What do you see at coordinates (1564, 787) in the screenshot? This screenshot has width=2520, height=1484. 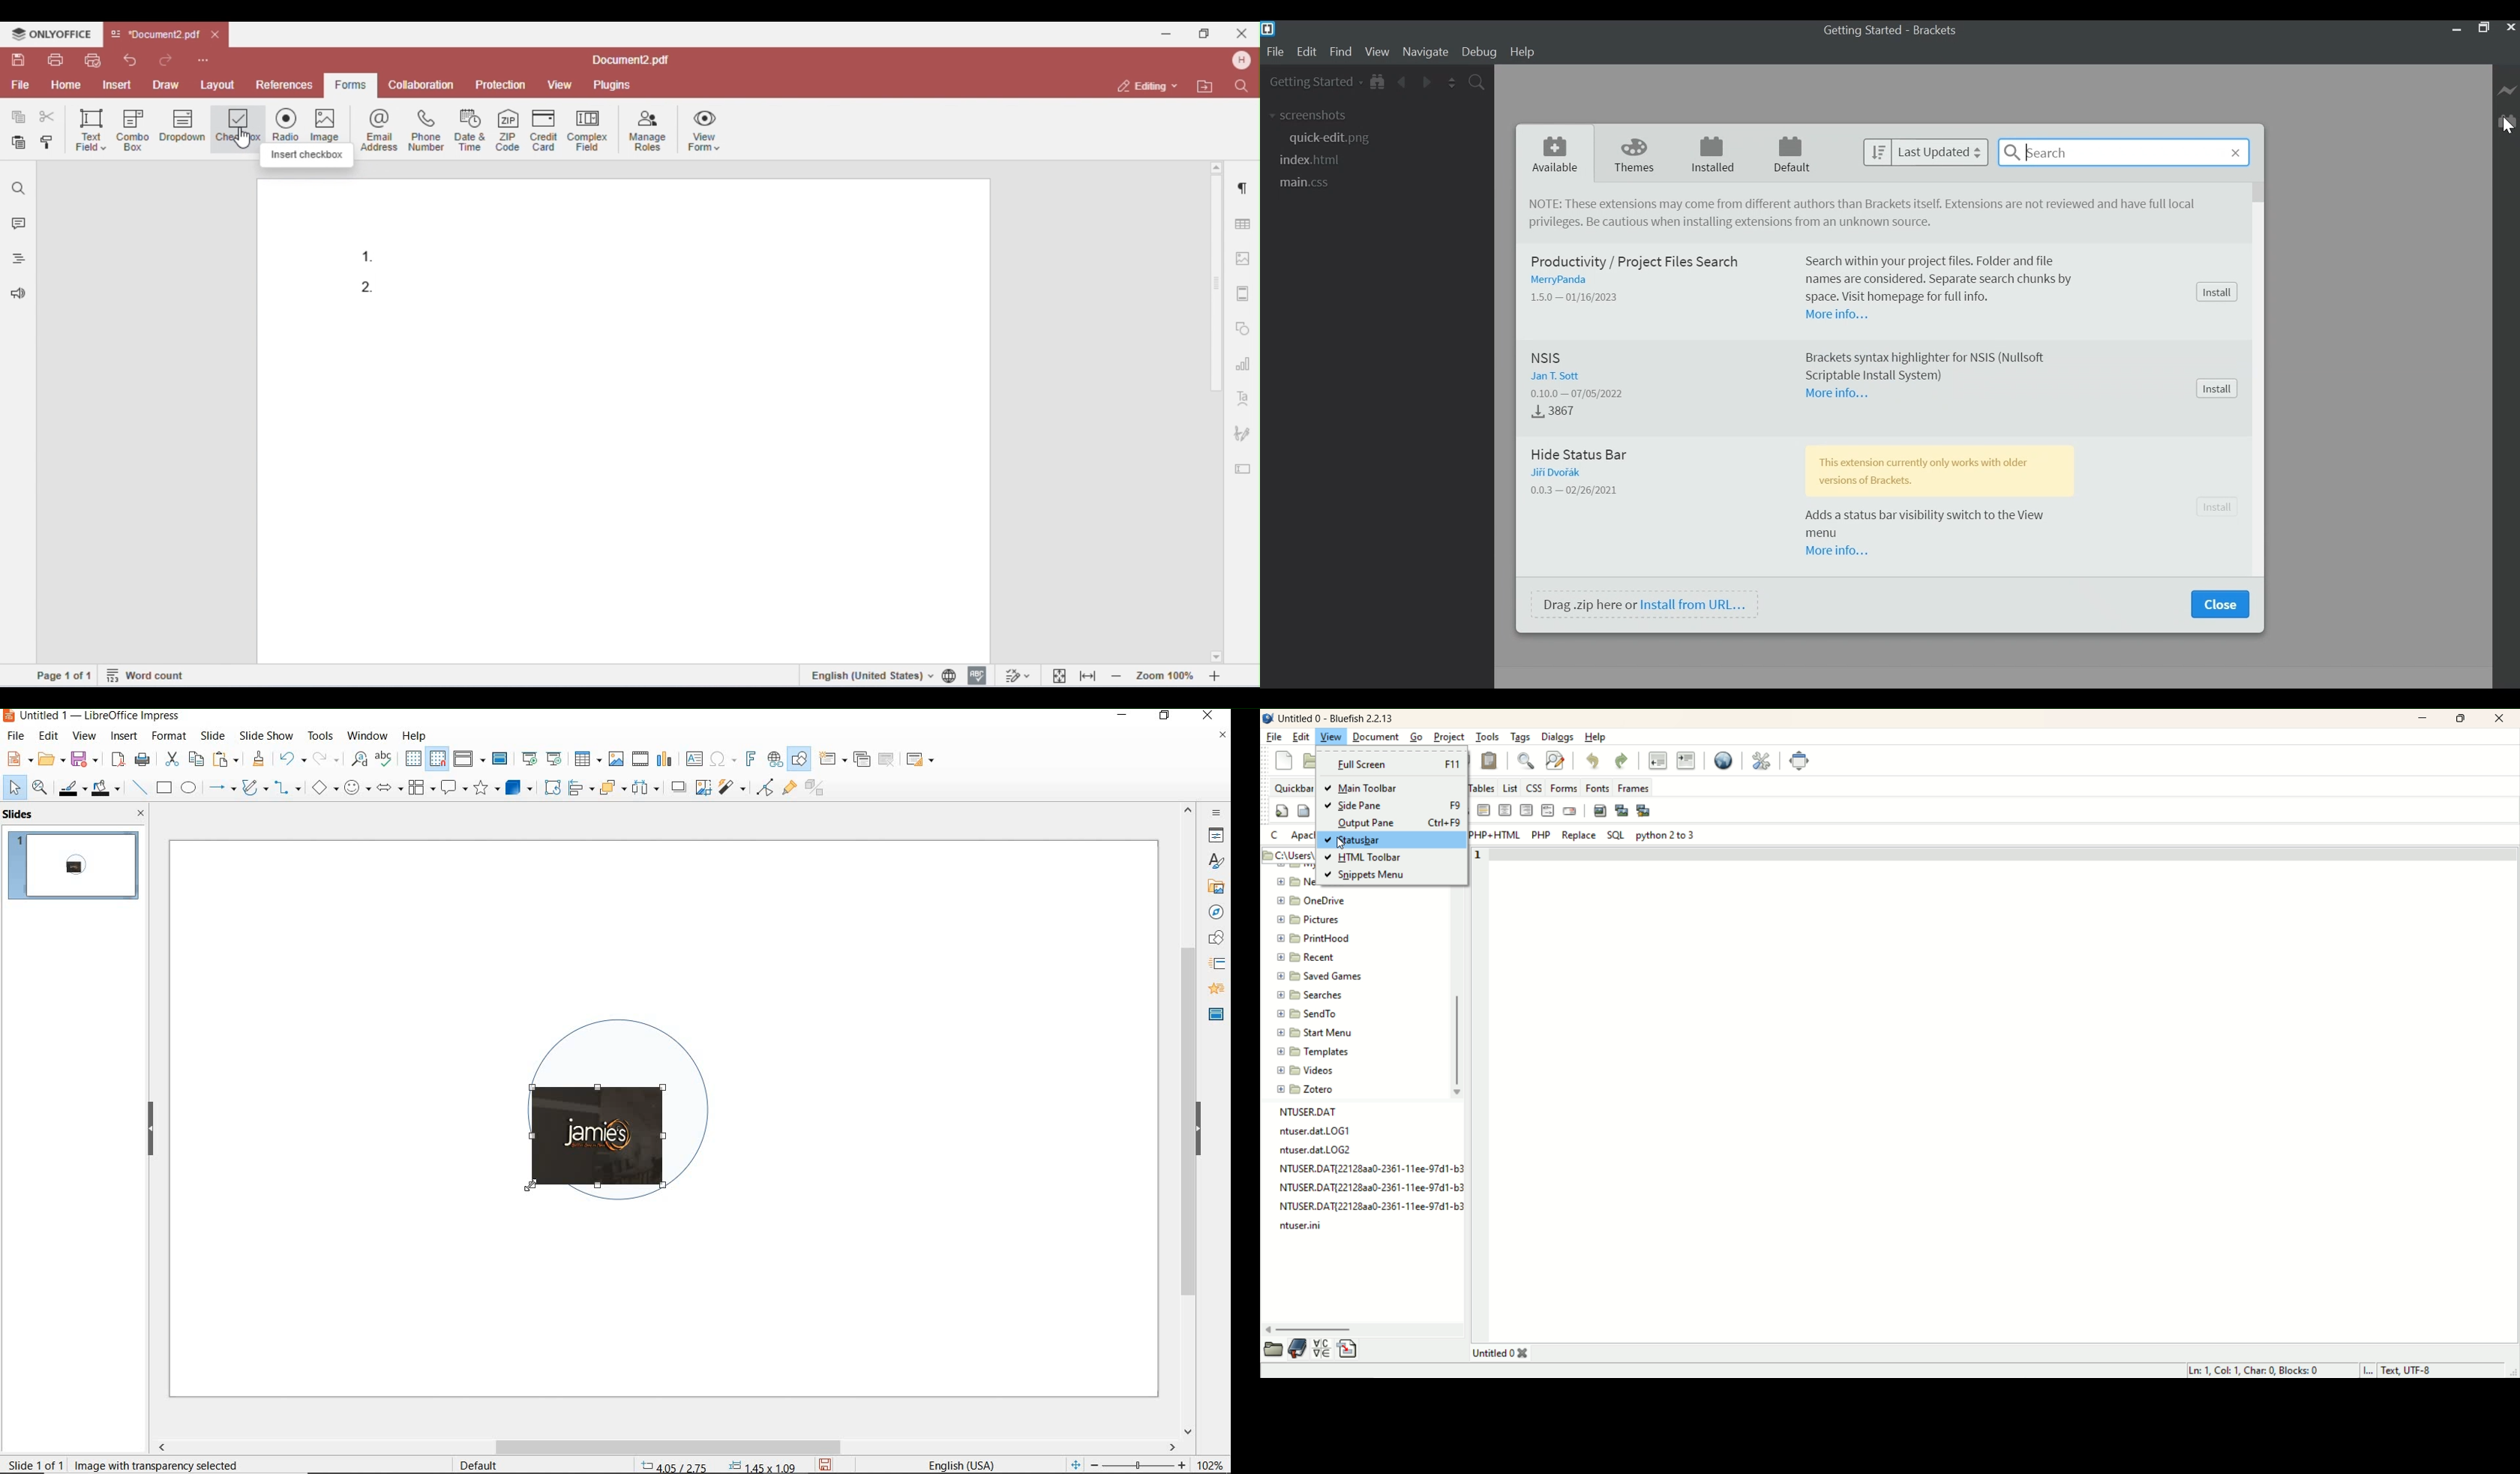 I see `forms` at bounding box center [1564, 787].